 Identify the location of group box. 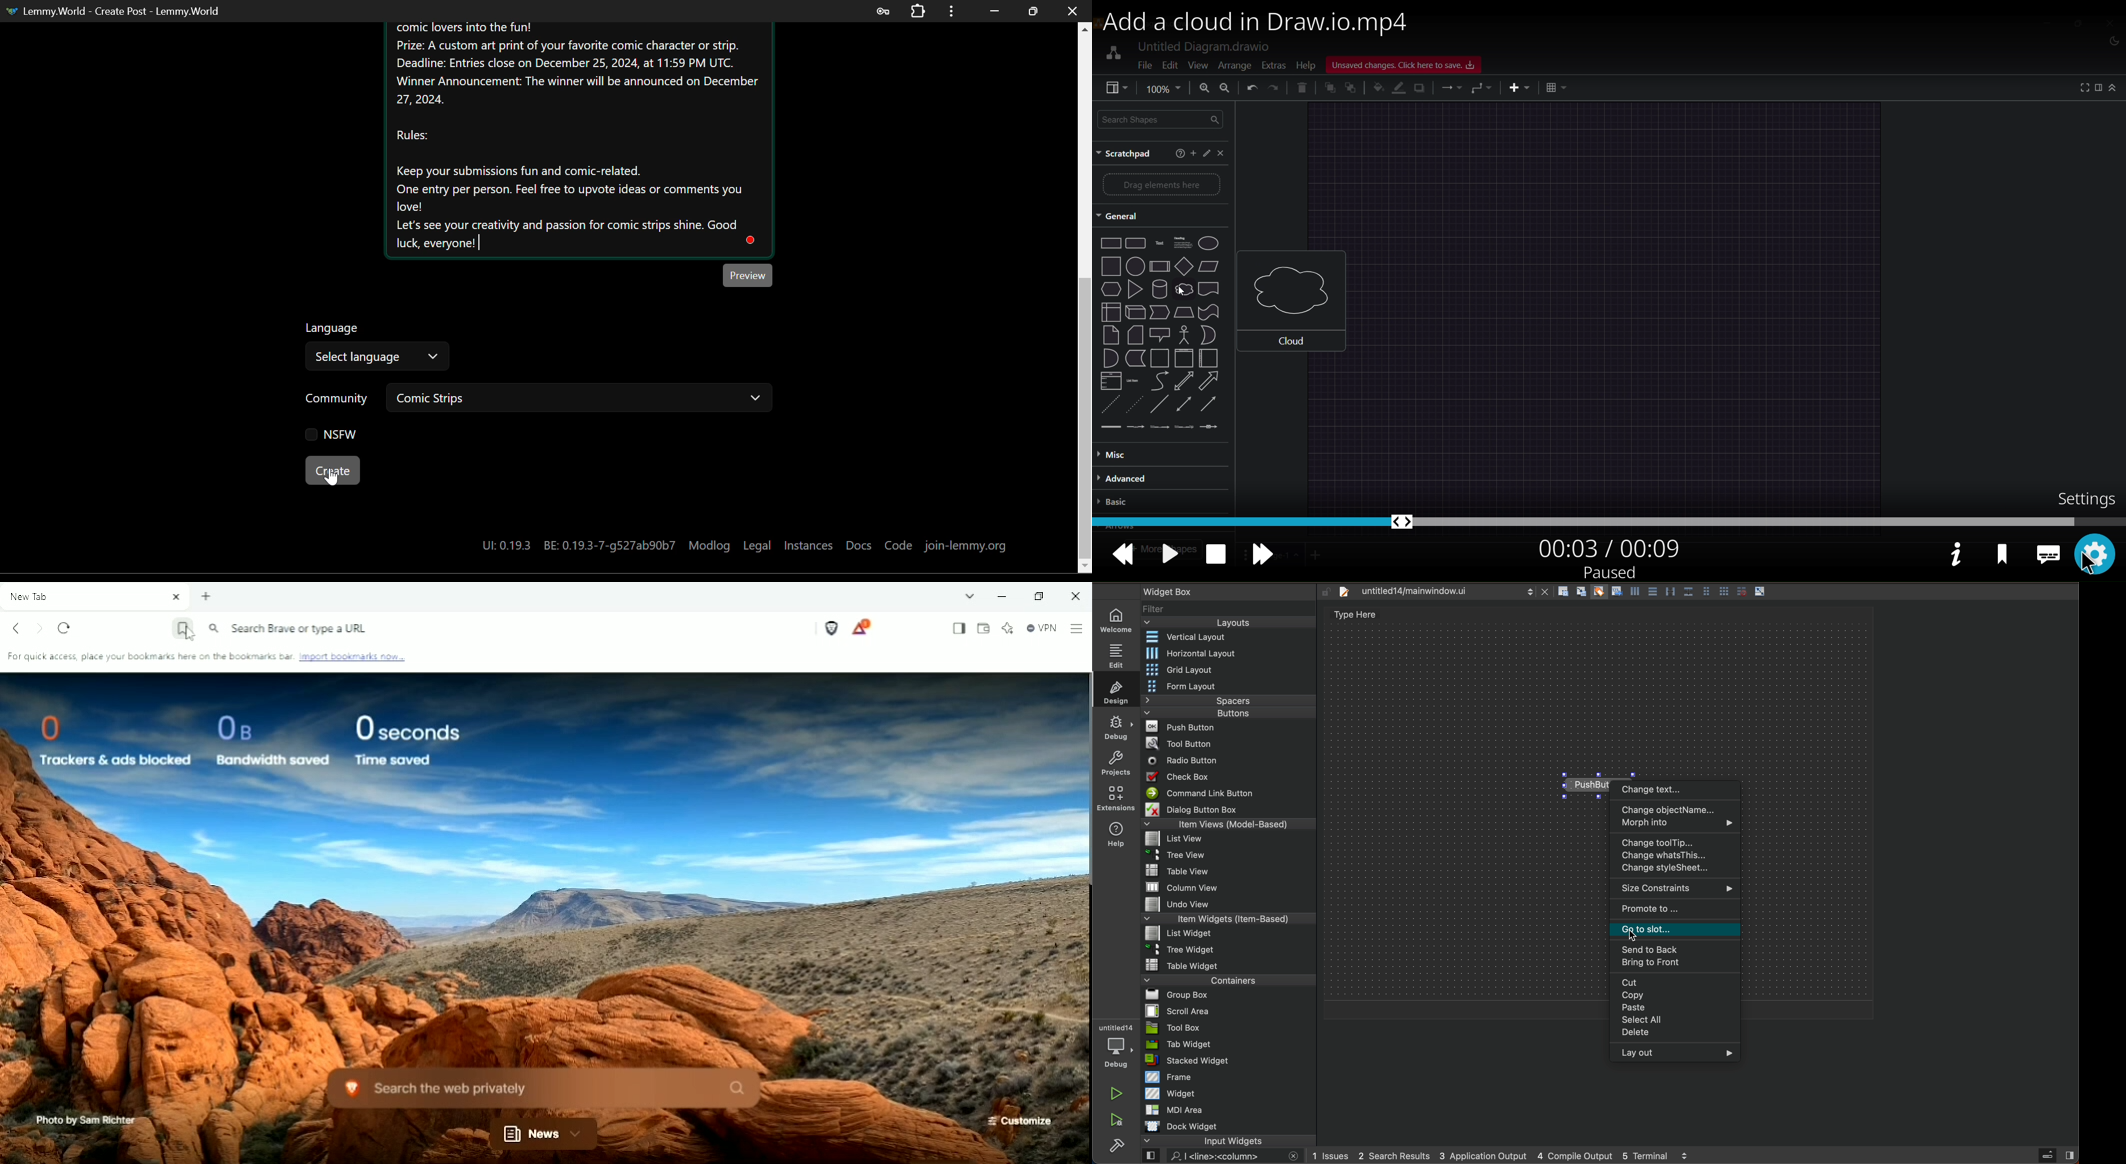
(1225, 997).